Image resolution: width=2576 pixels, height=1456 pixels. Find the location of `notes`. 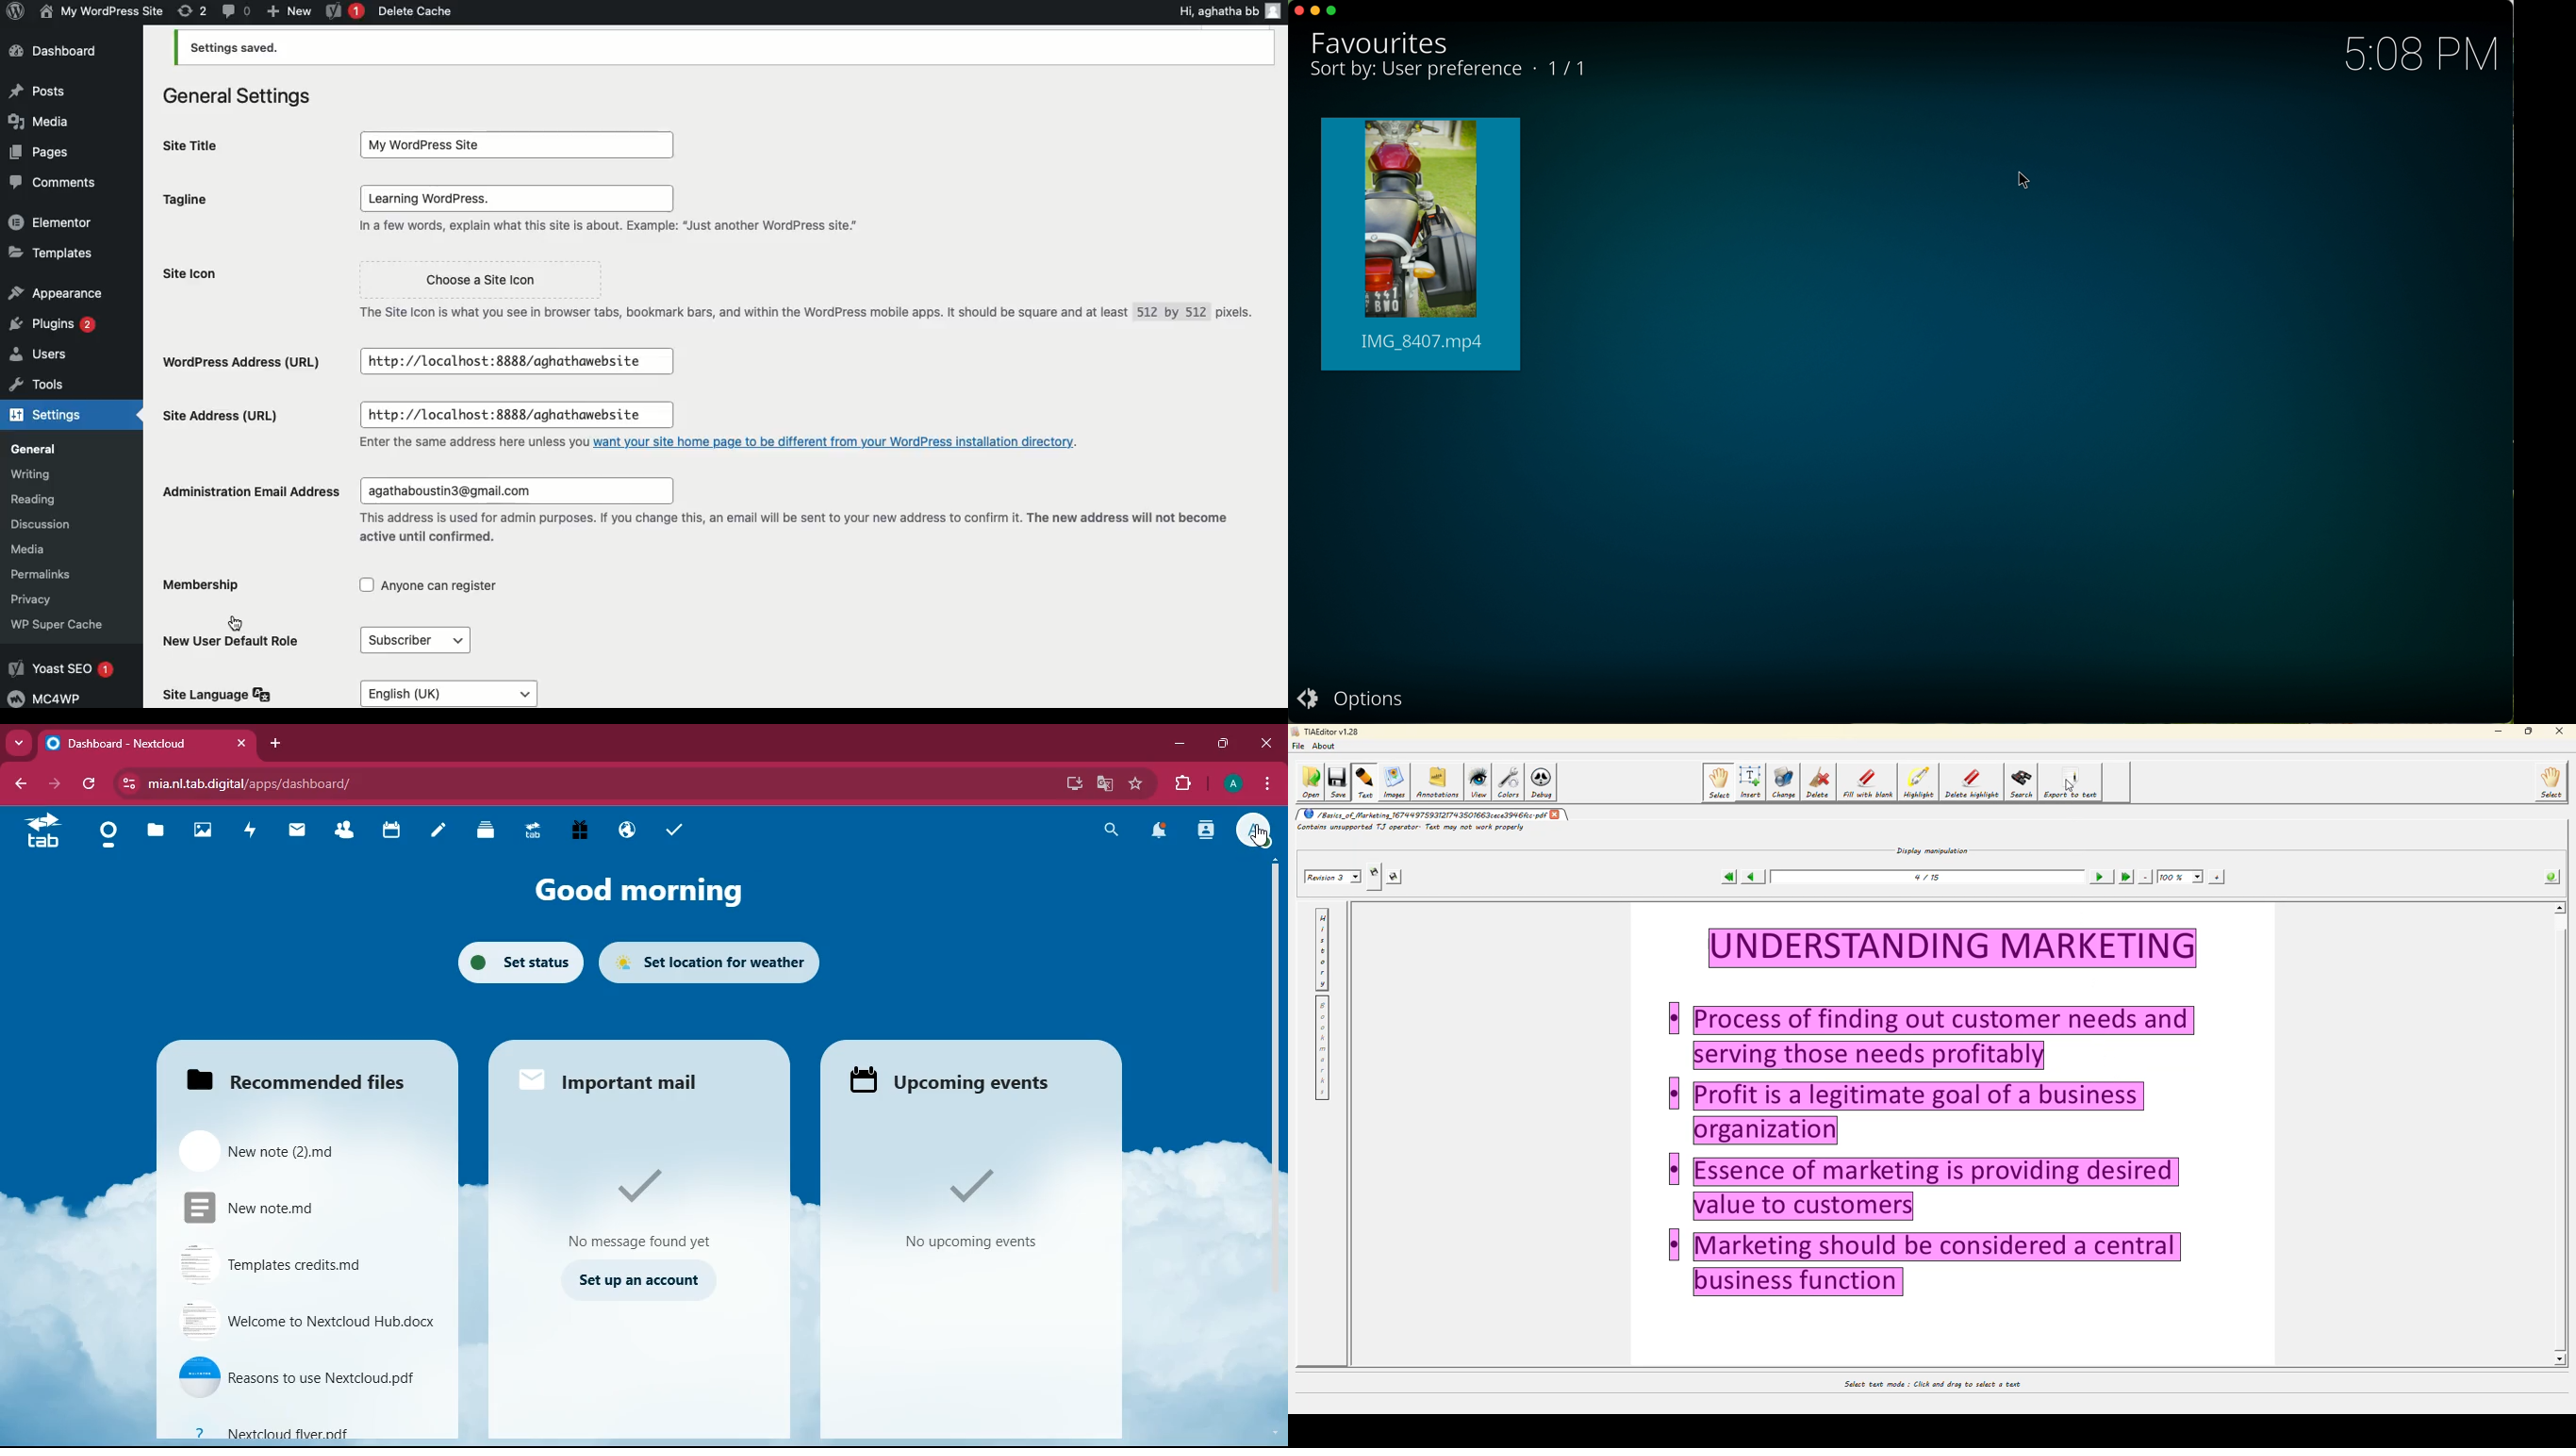

notes is located at coordinates (438, 833).